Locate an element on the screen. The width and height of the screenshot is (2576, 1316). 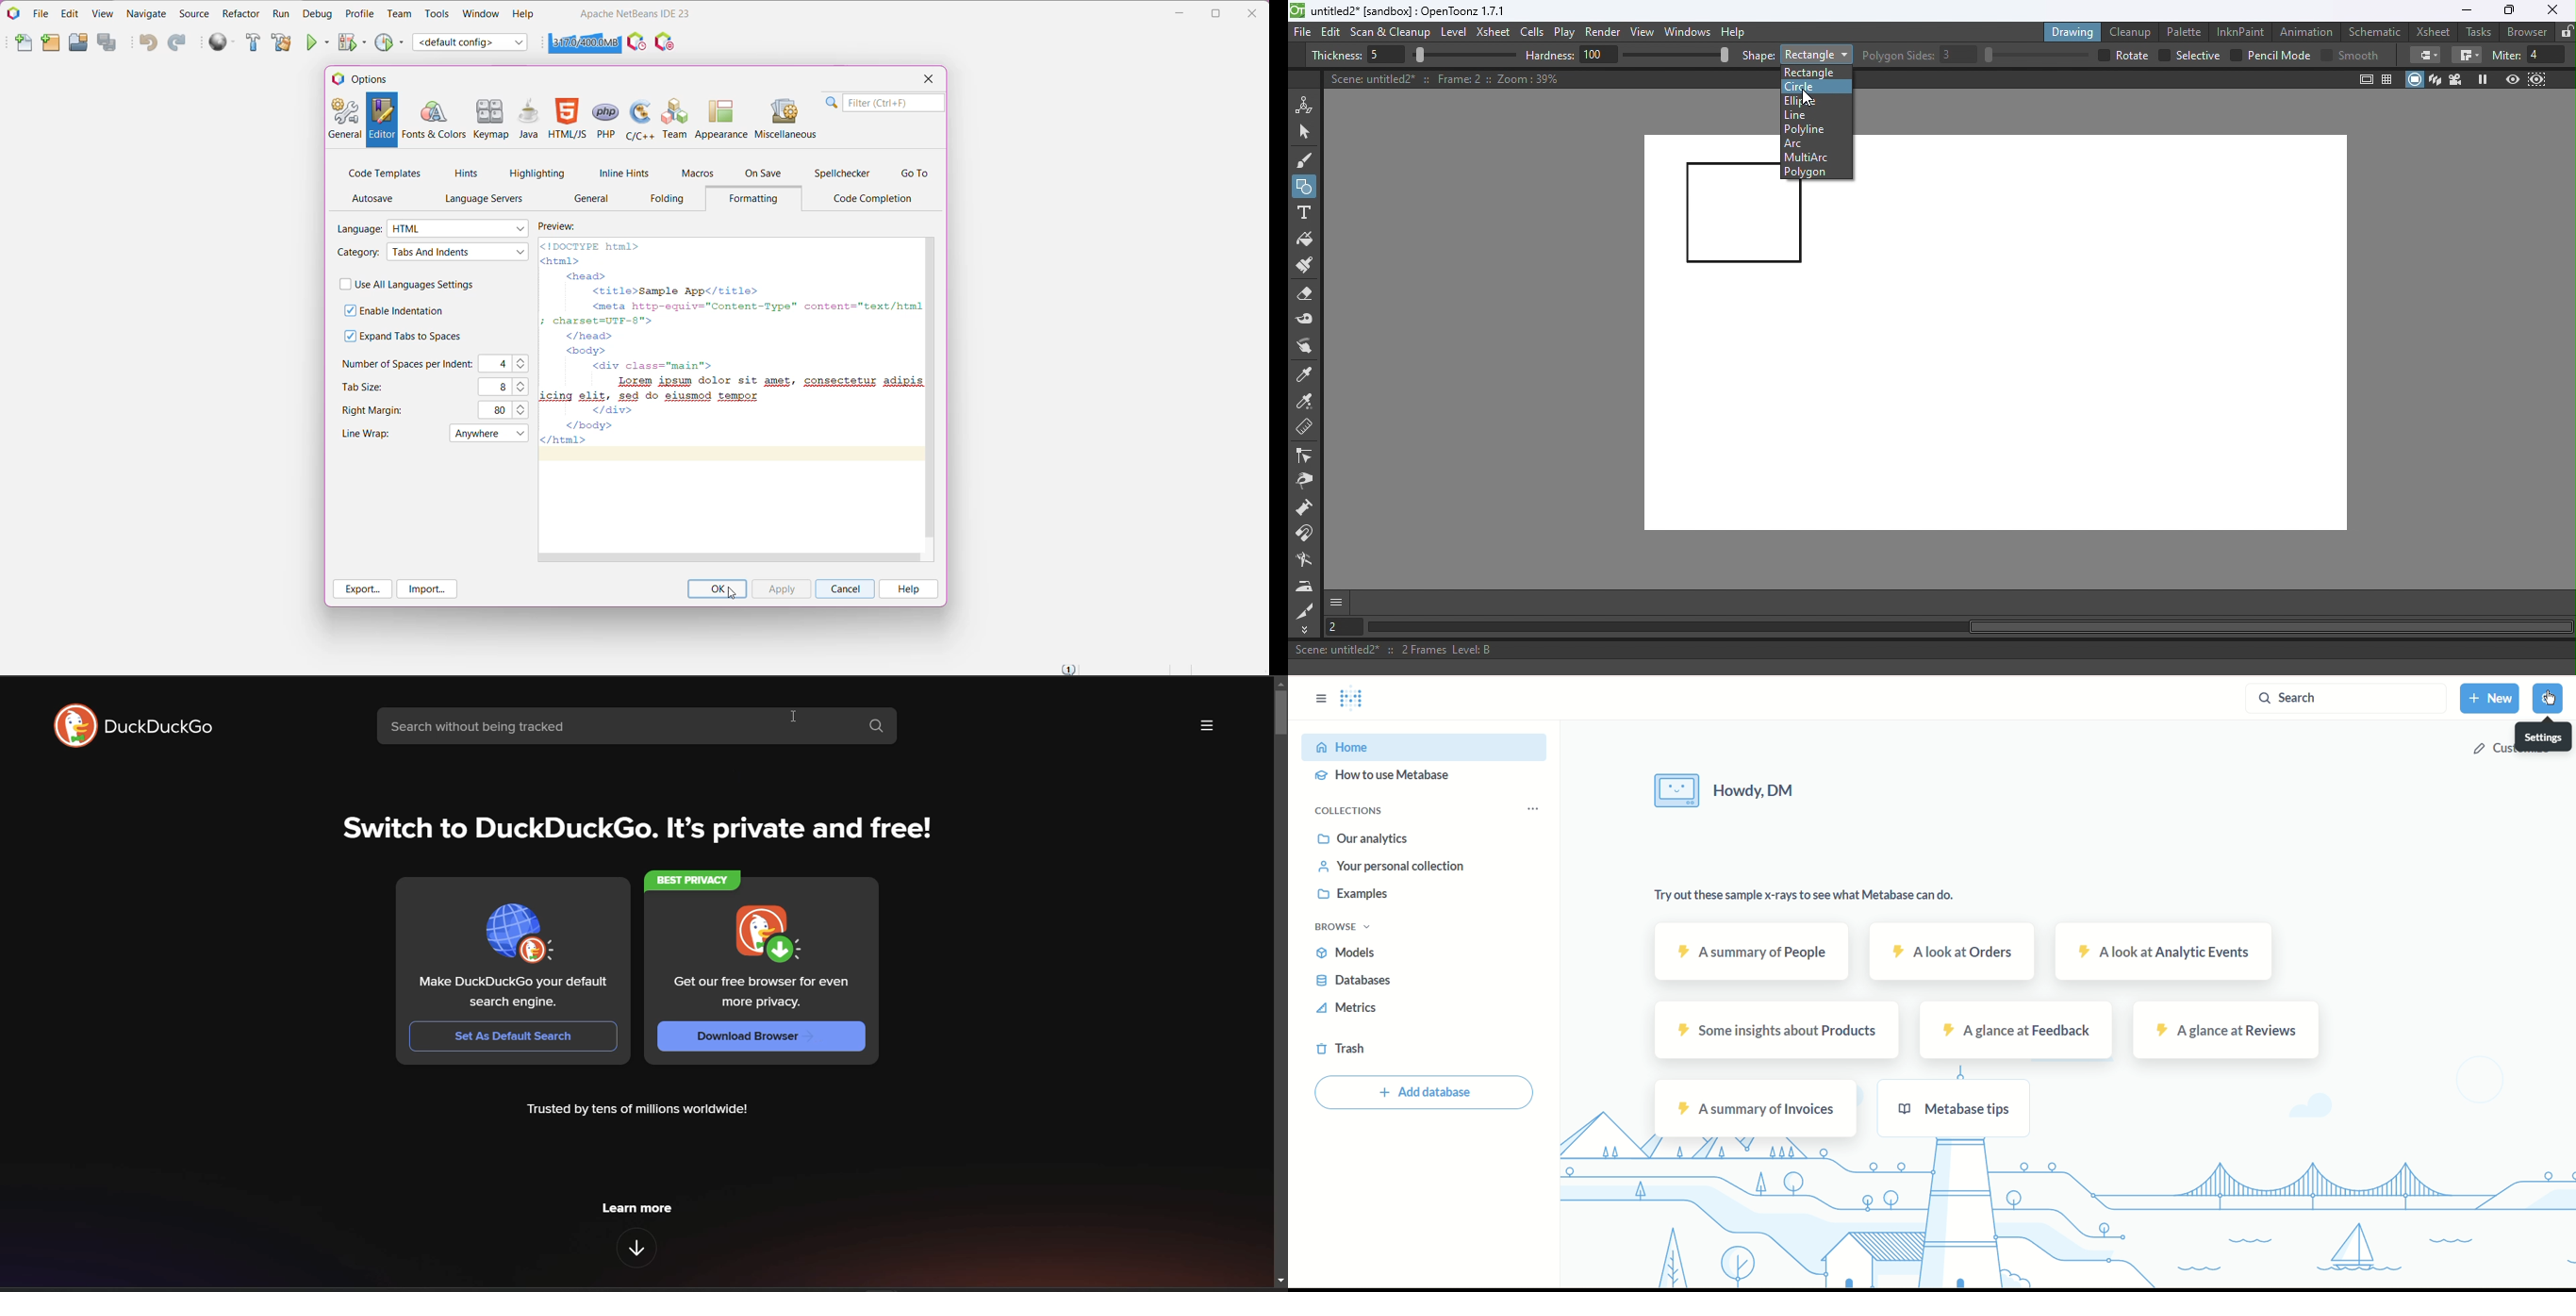
slider is located at coordinates (2036, 55).